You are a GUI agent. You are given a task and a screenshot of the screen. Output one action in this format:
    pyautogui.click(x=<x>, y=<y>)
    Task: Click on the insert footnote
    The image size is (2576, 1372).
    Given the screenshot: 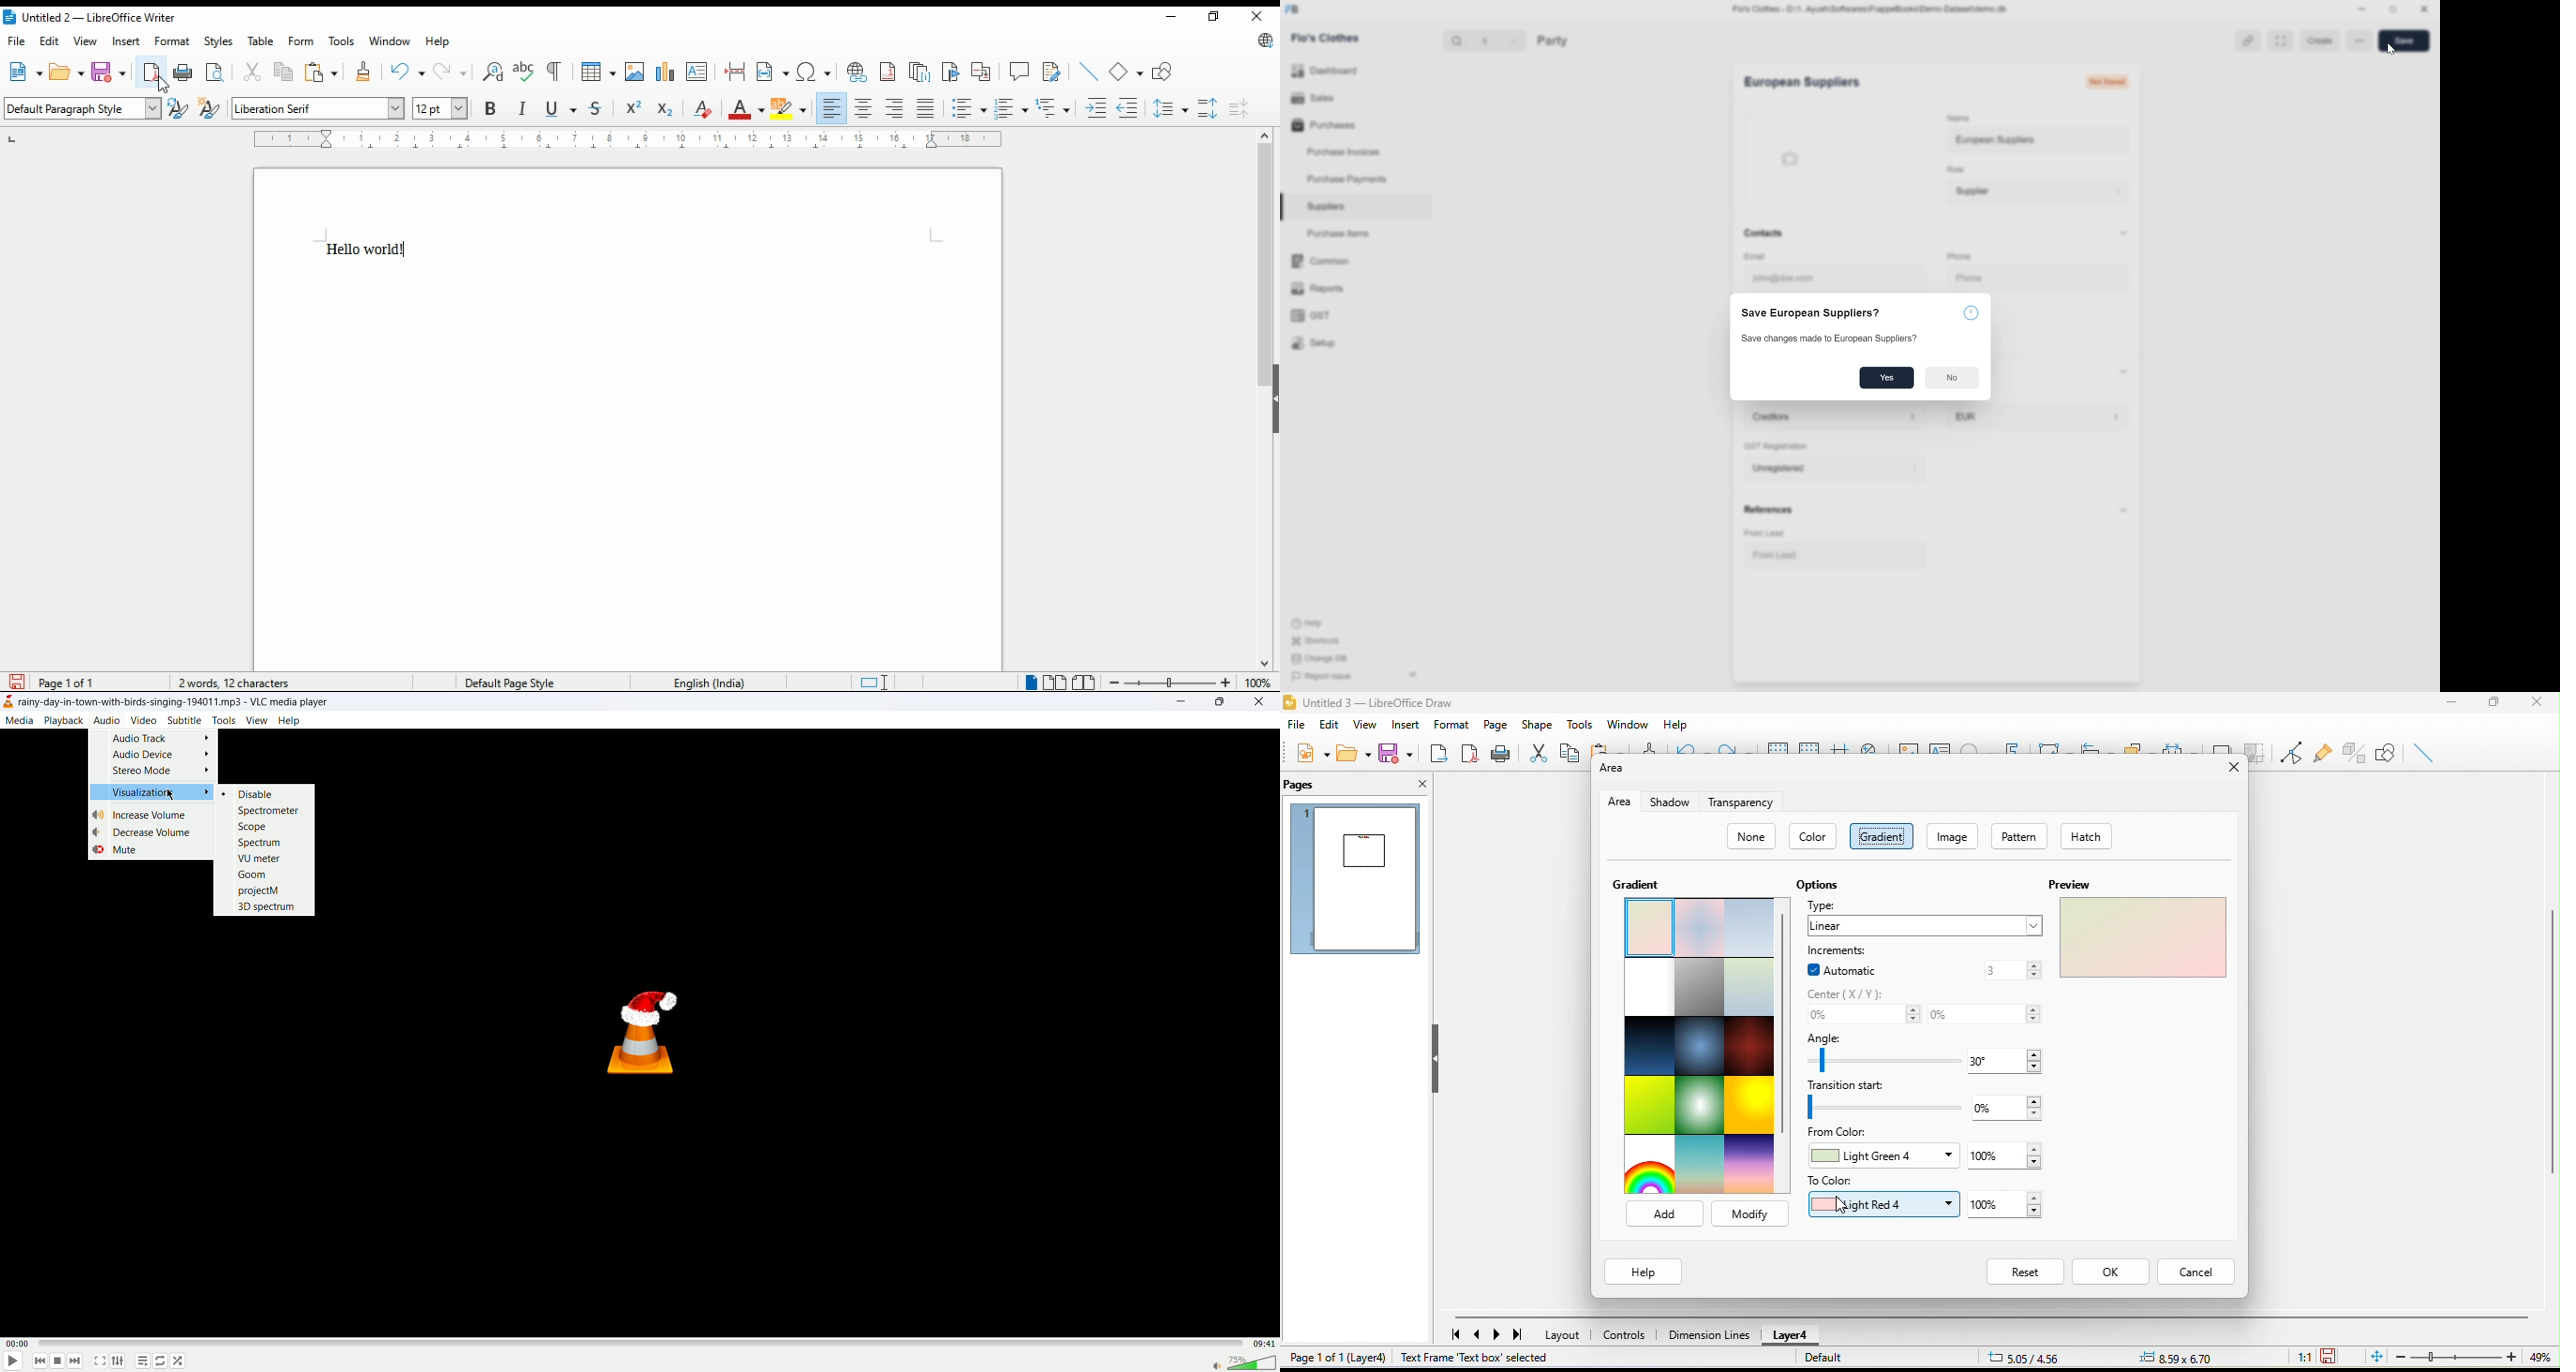 What is the action you would take?
    pyautogui.click(x=887, y=71)
    